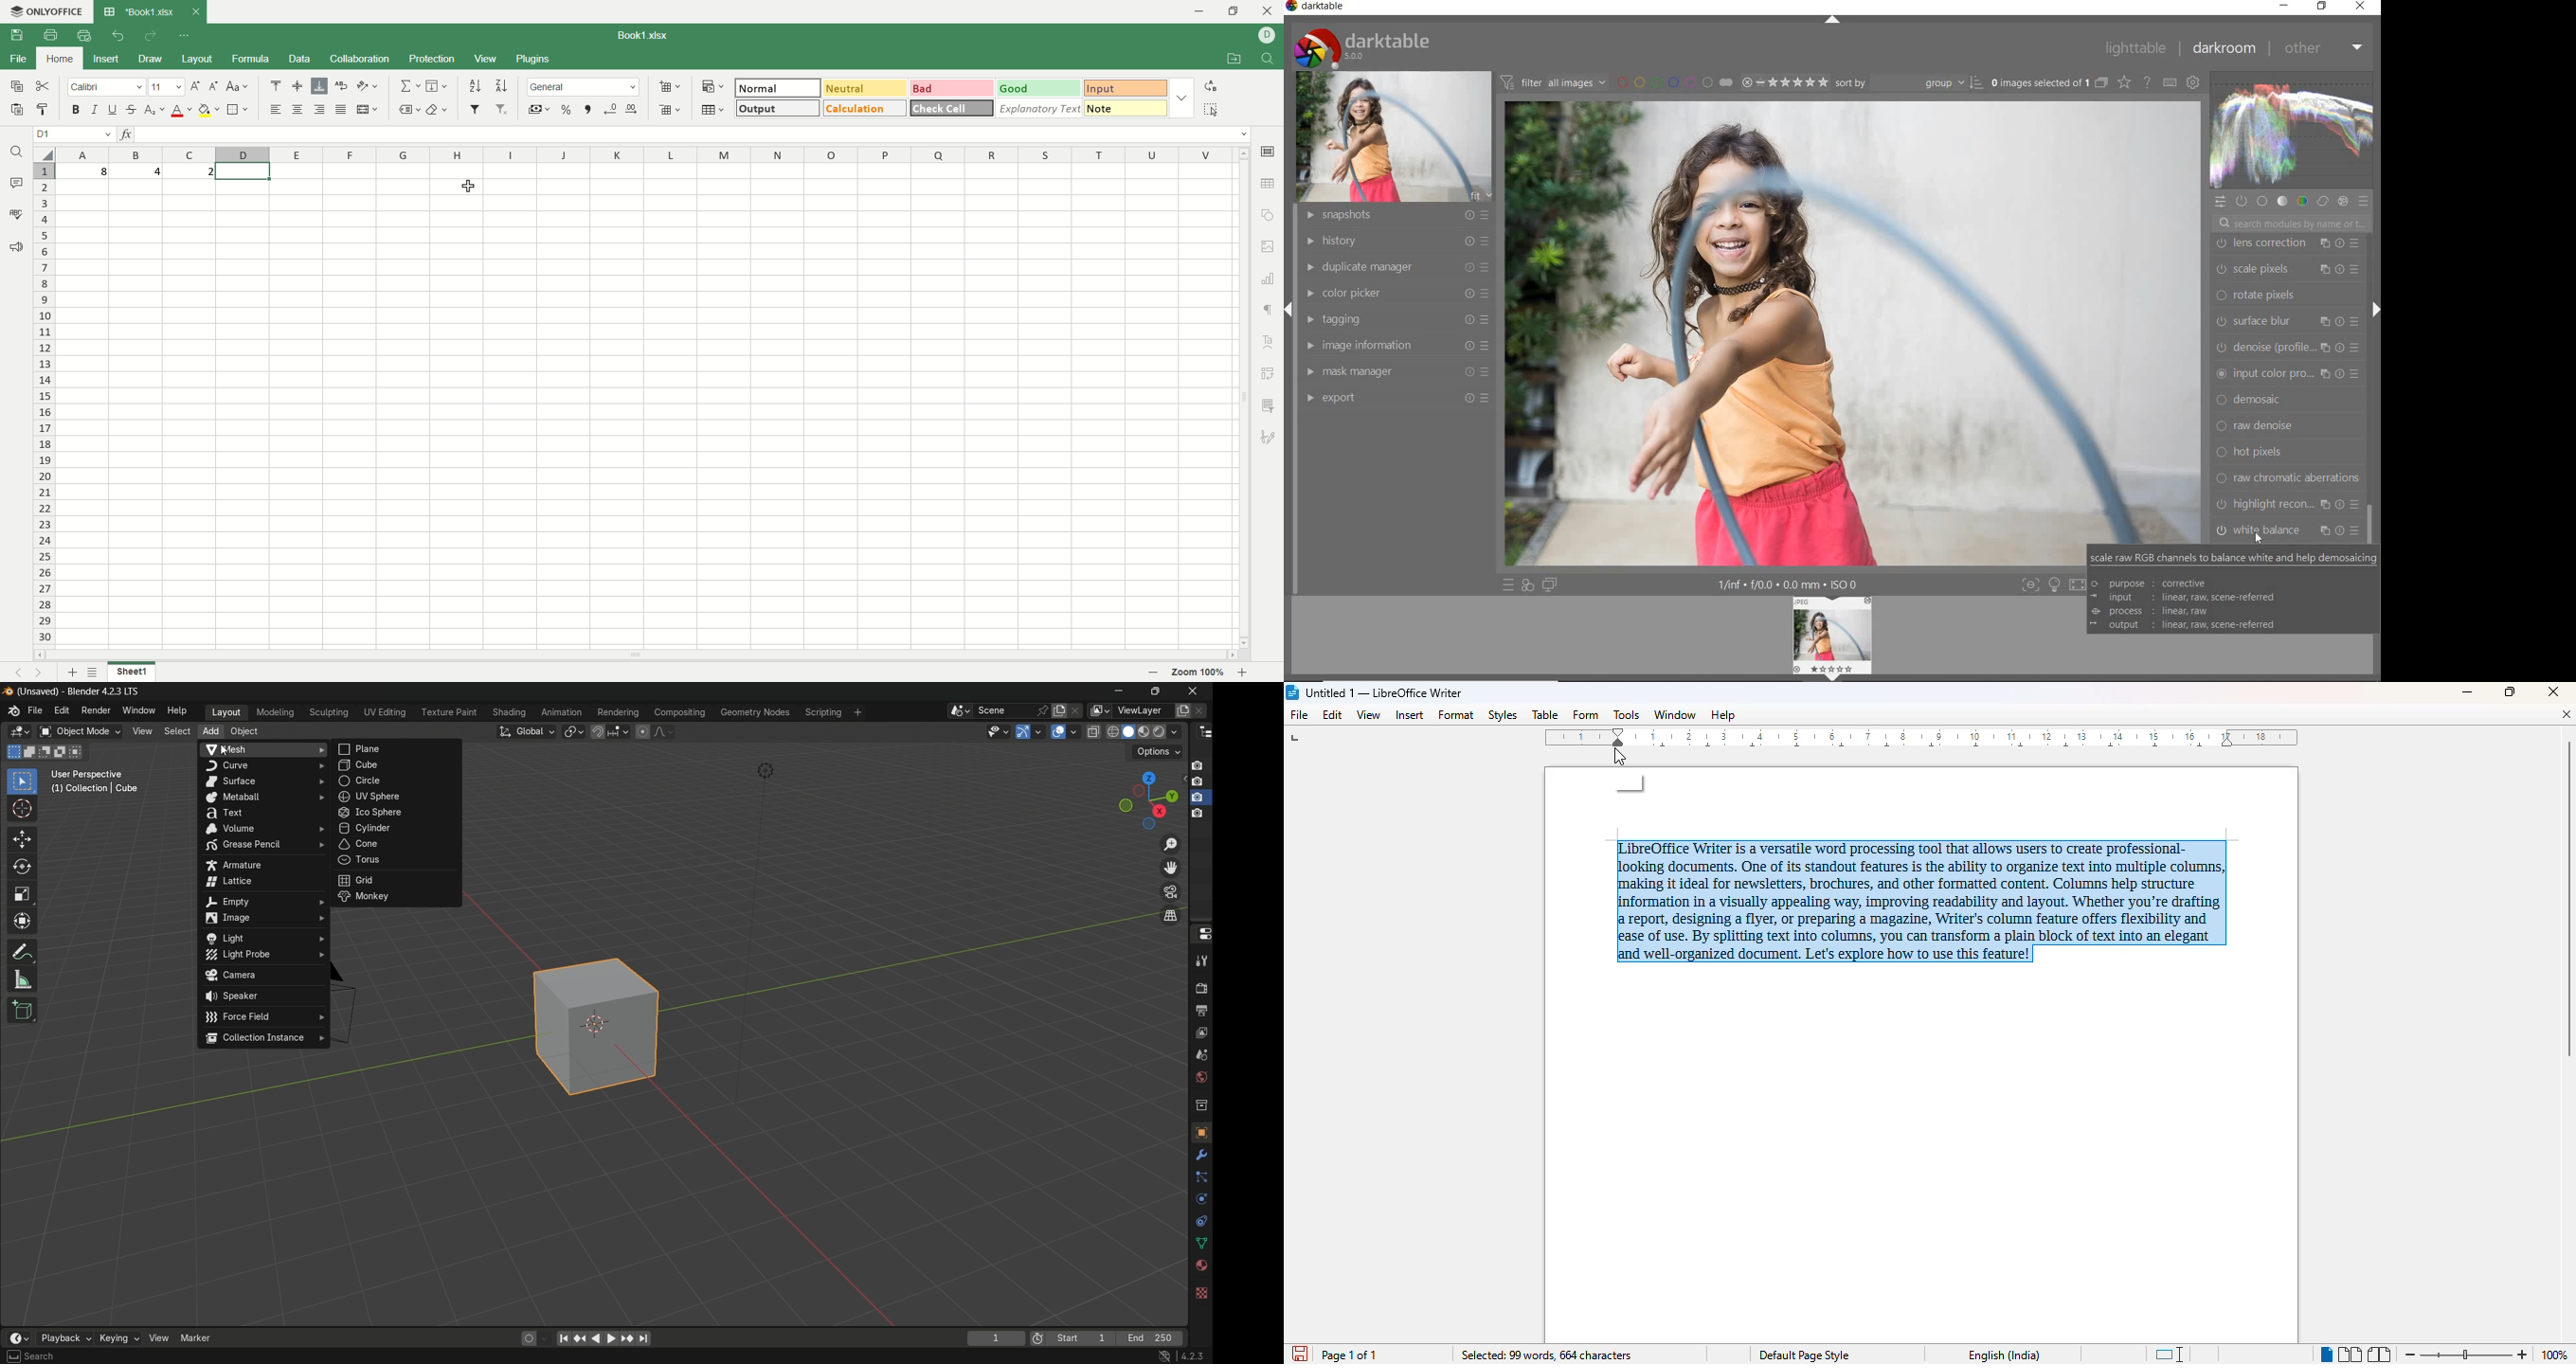 The image size is (2576, 1372). Describe the element at coordinates (15, 248) in the screenshot. I see `feedback and support` at that location.